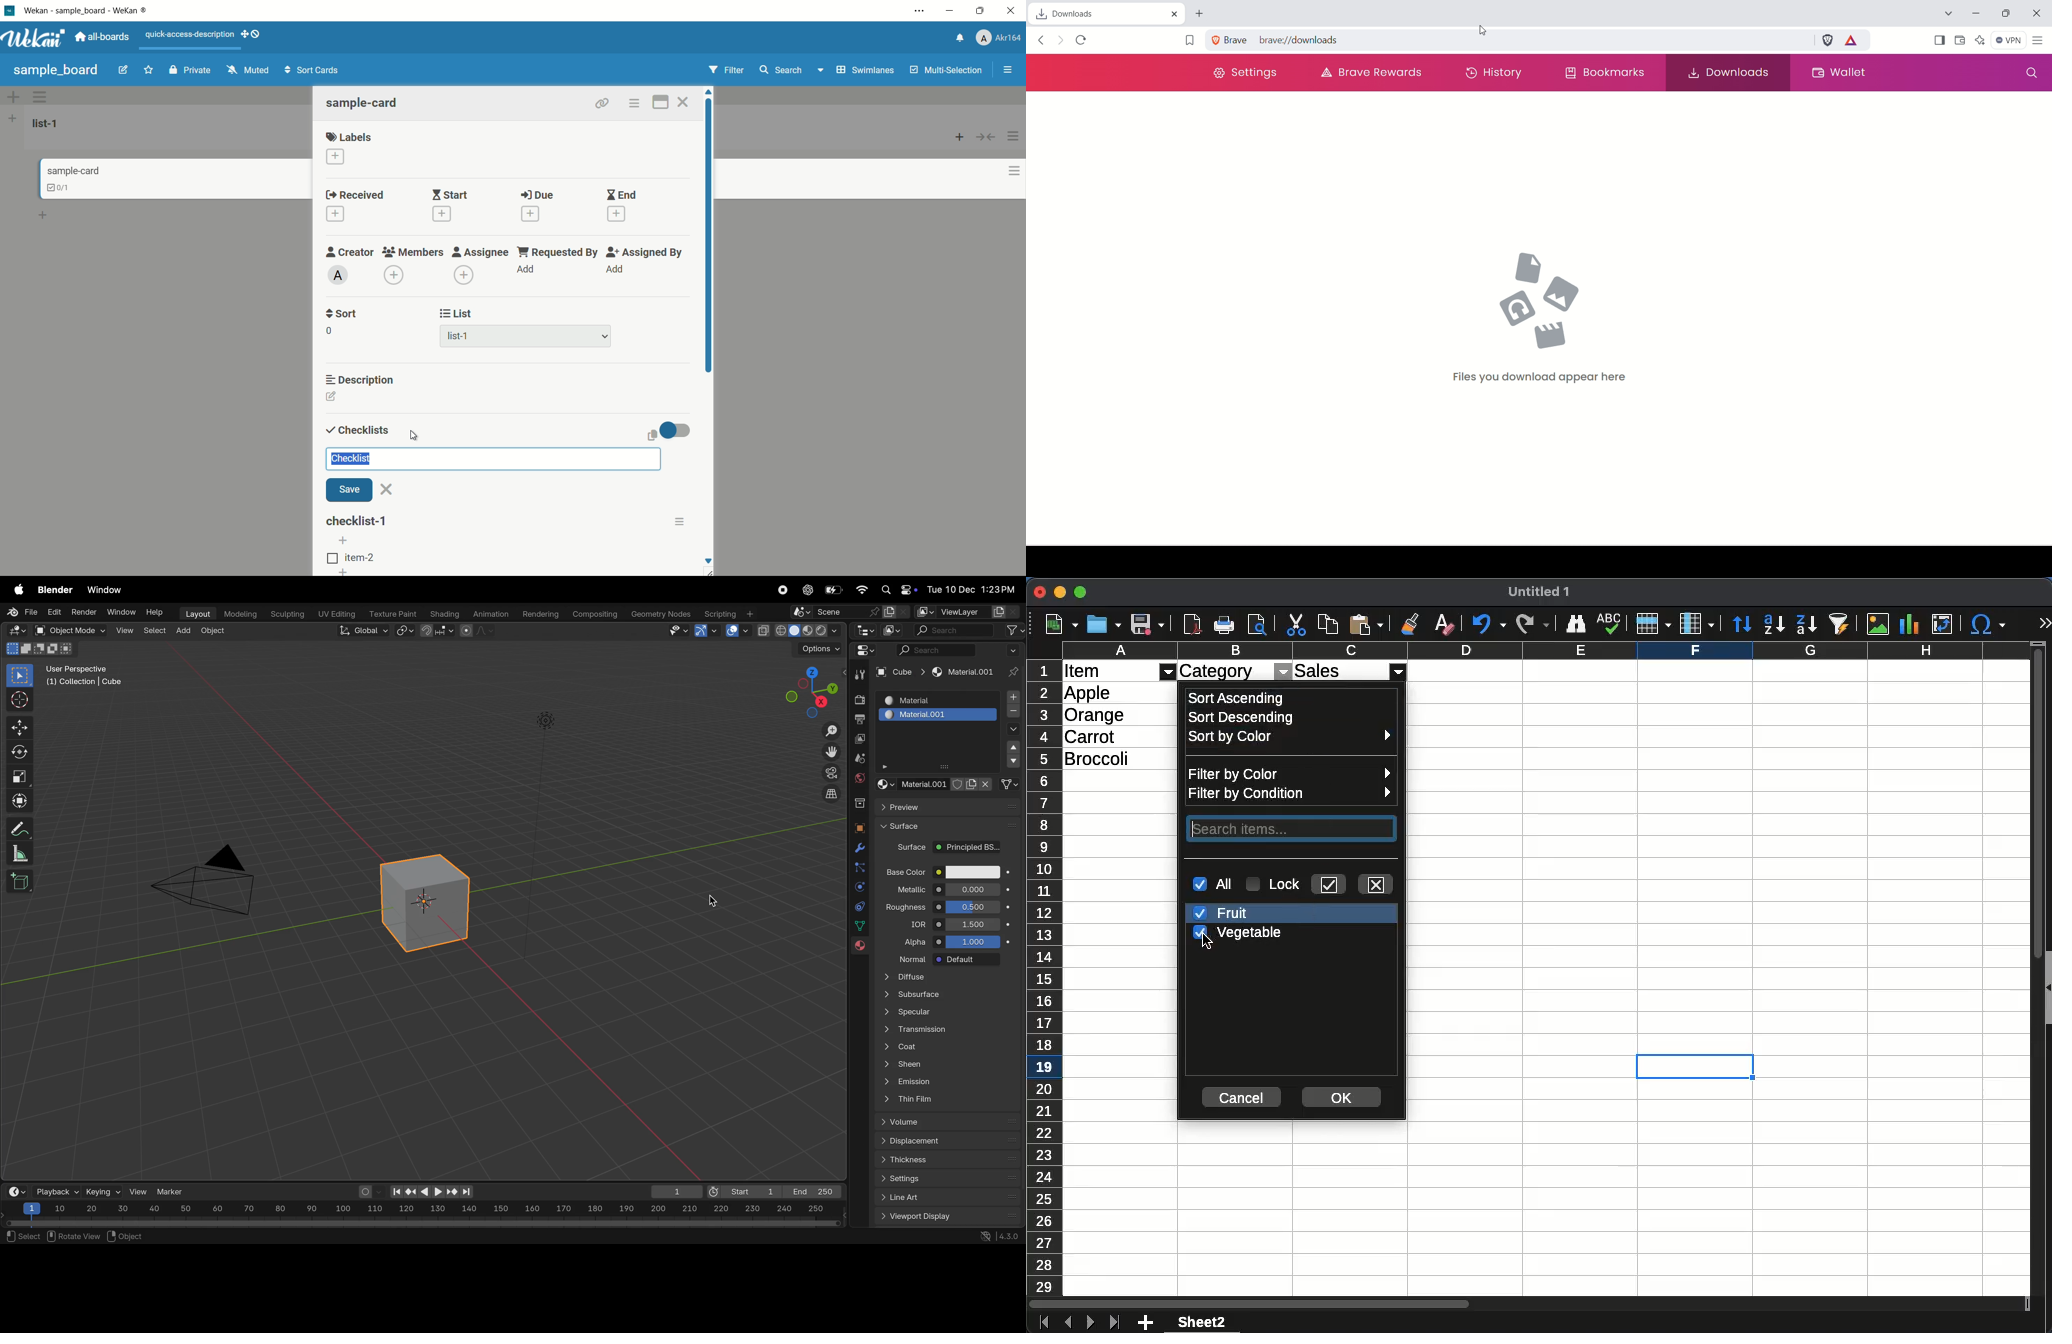 The image size is (2072, 1344). I want to click on copy text to clipboard, so click(650, 435).